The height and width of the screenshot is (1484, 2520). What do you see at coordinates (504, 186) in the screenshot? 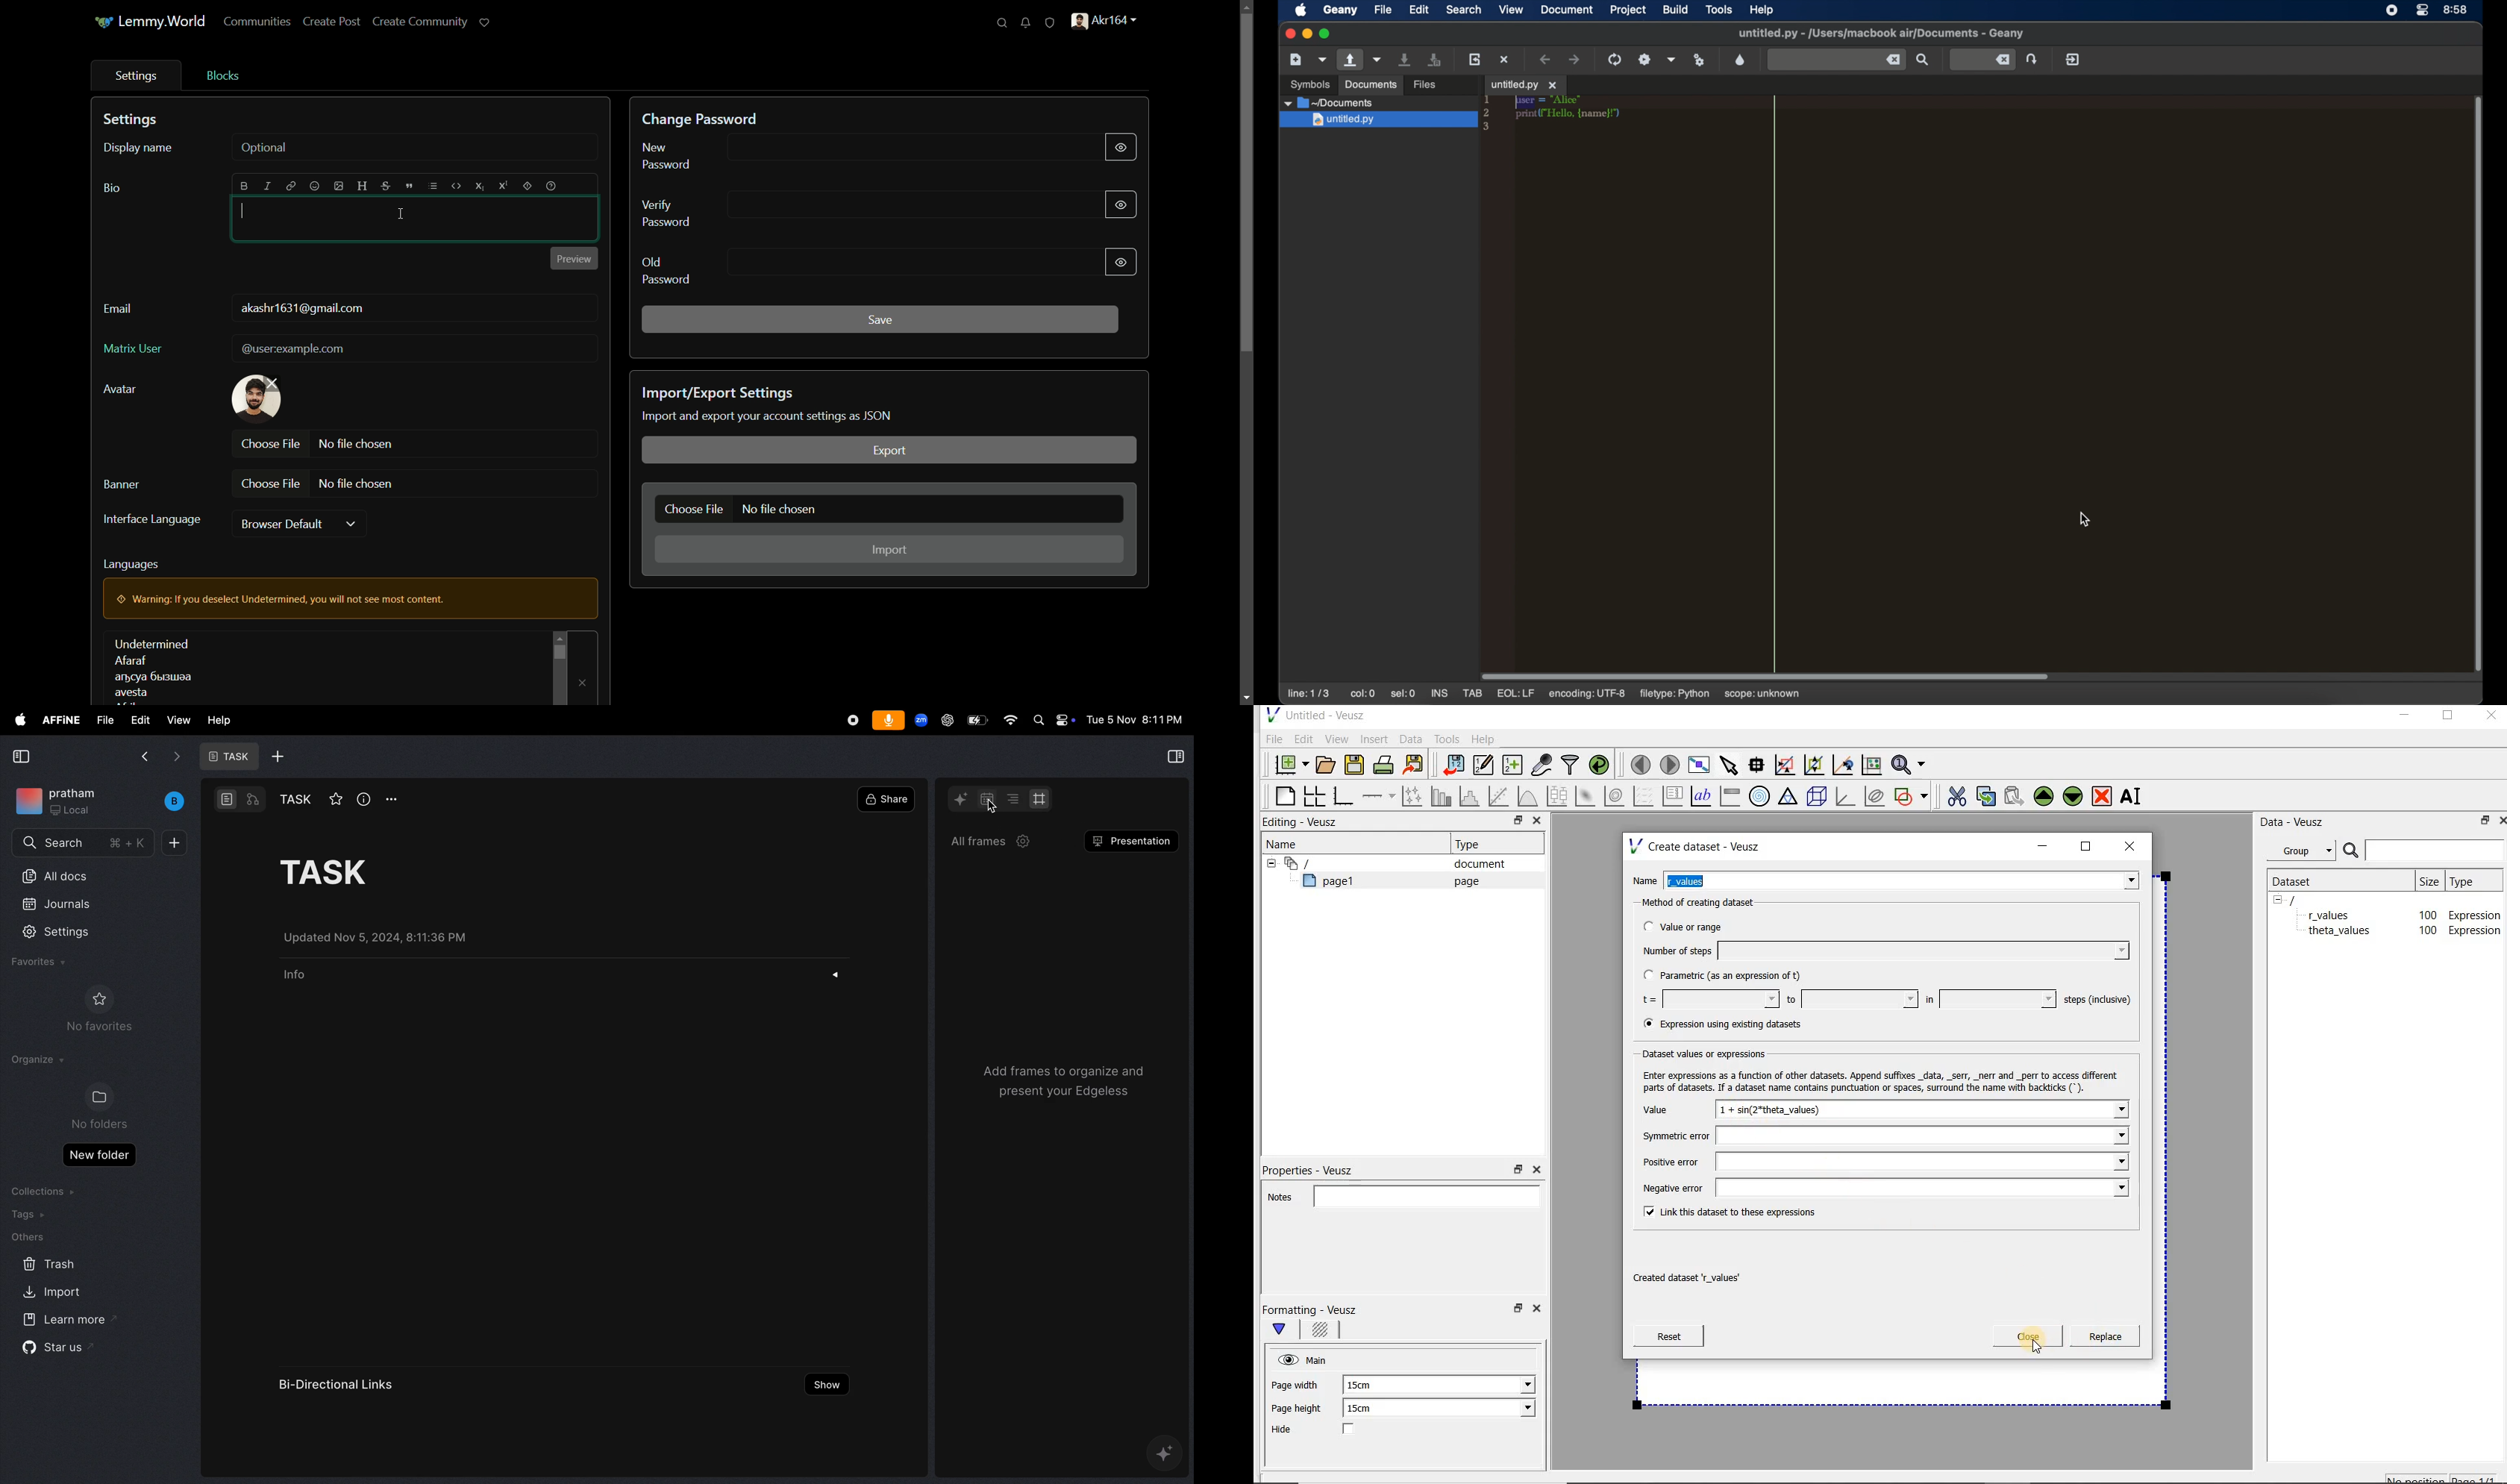
I see `superscript` at bounding box center [504, 186].